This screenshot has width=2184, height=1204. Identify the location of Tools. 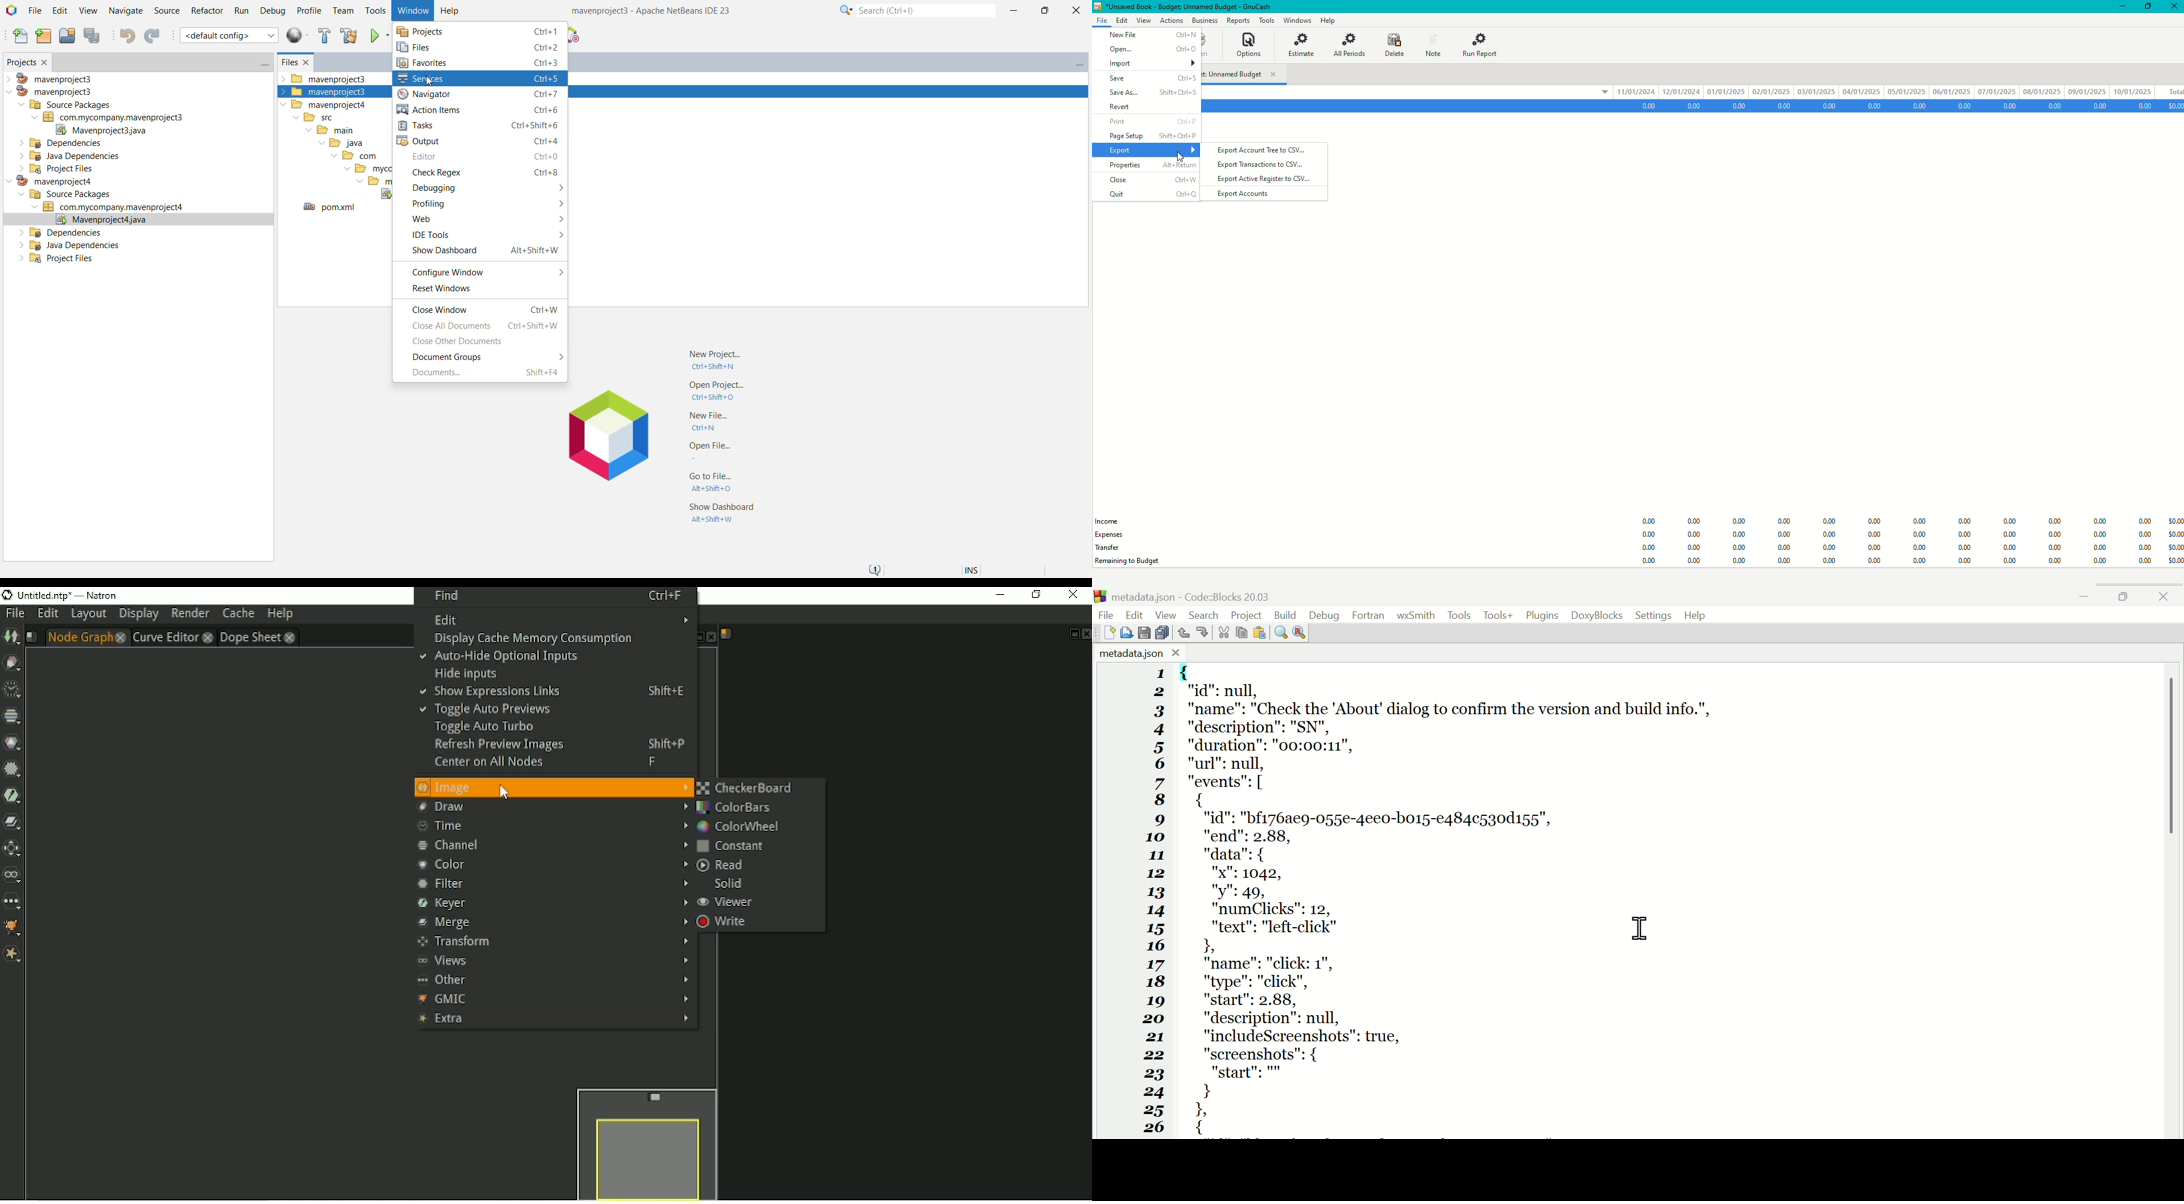
(1460, 615).